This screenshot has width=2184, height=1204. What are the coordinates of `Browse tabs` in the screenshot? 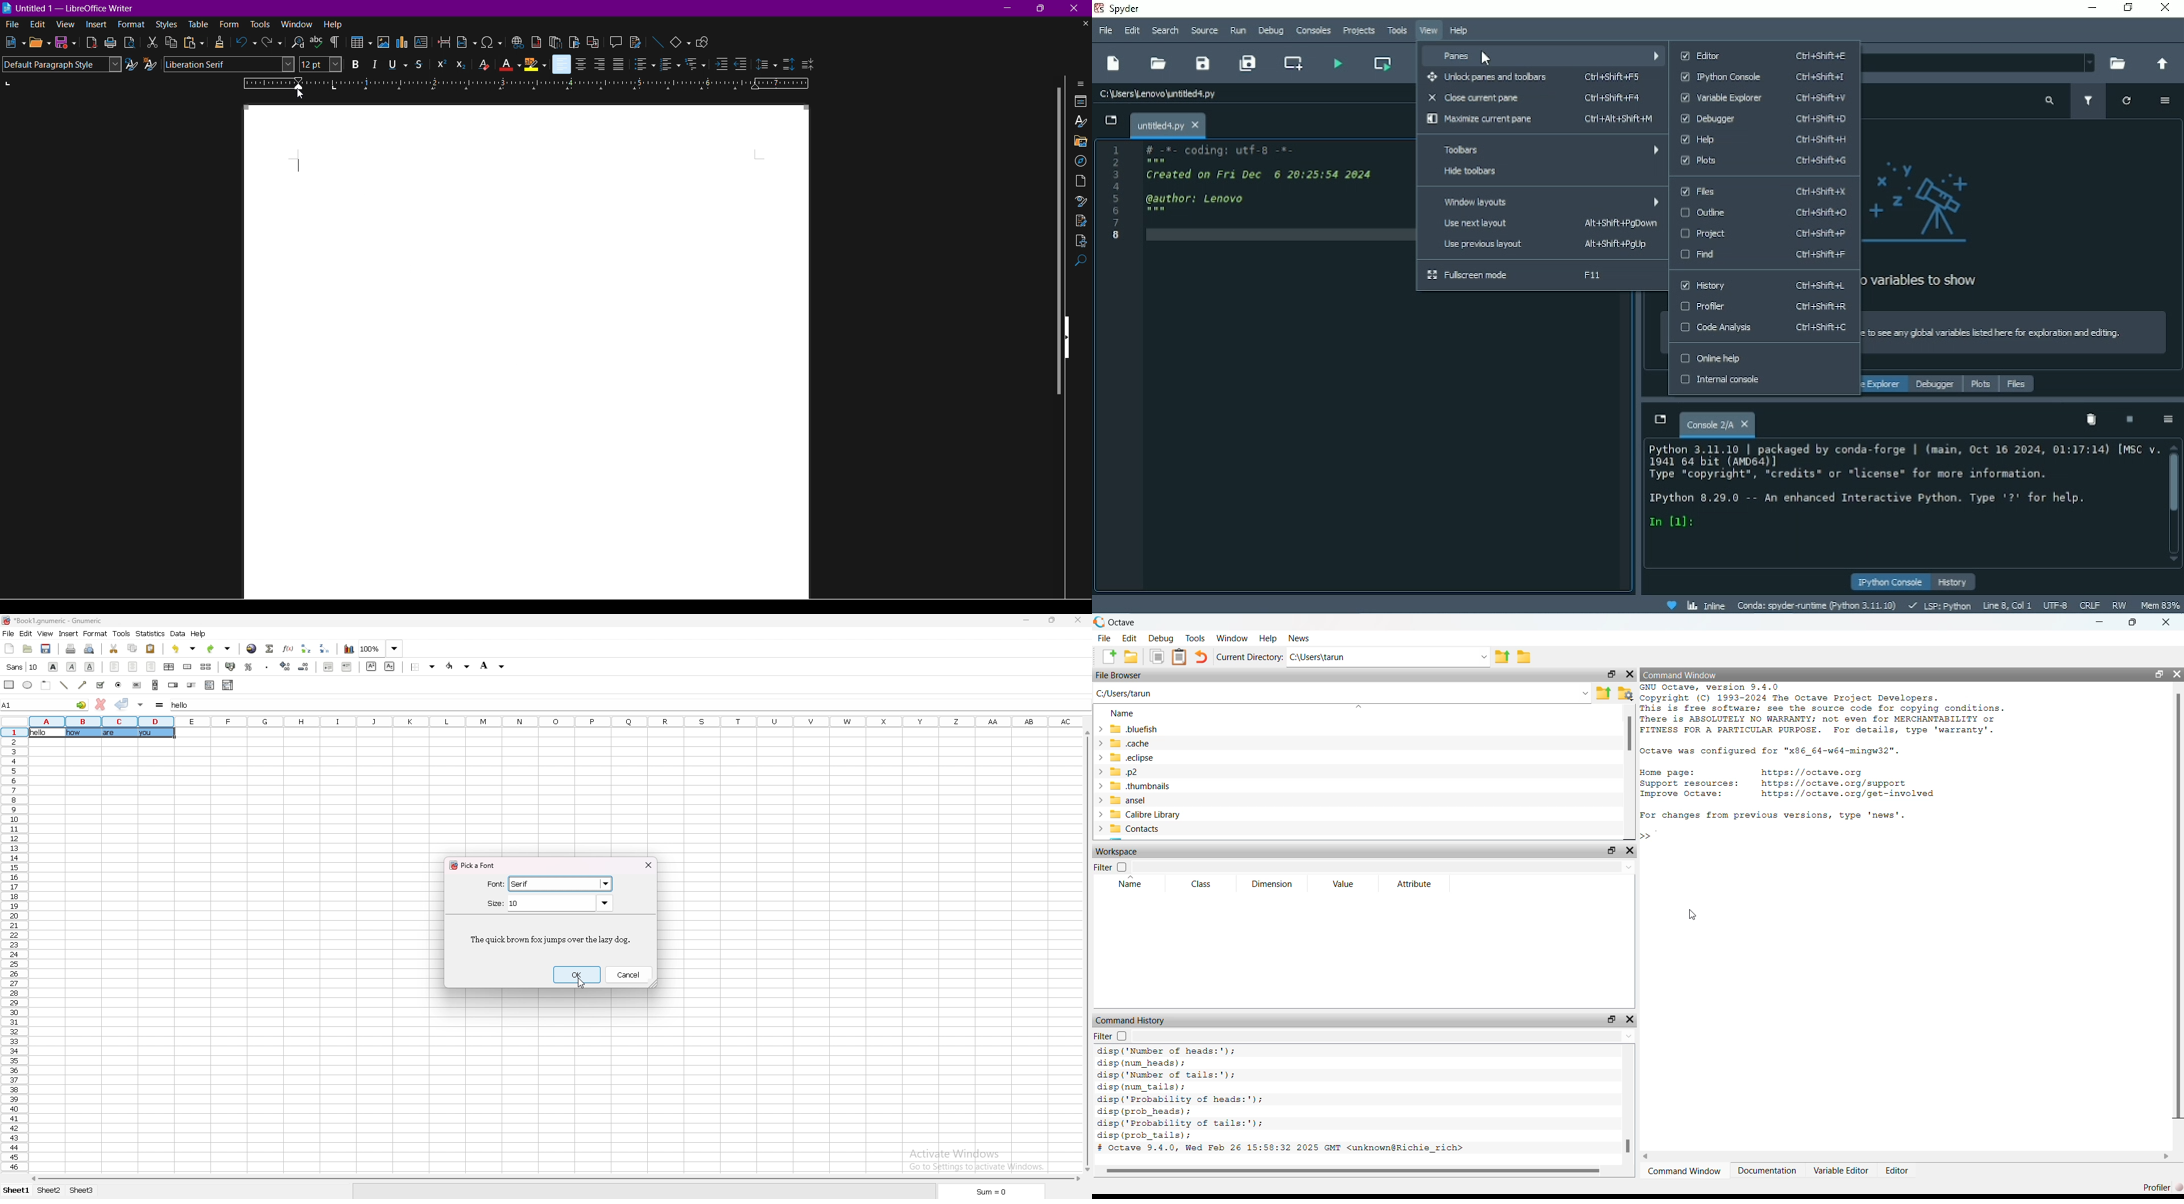 It's located at (1108, 122).